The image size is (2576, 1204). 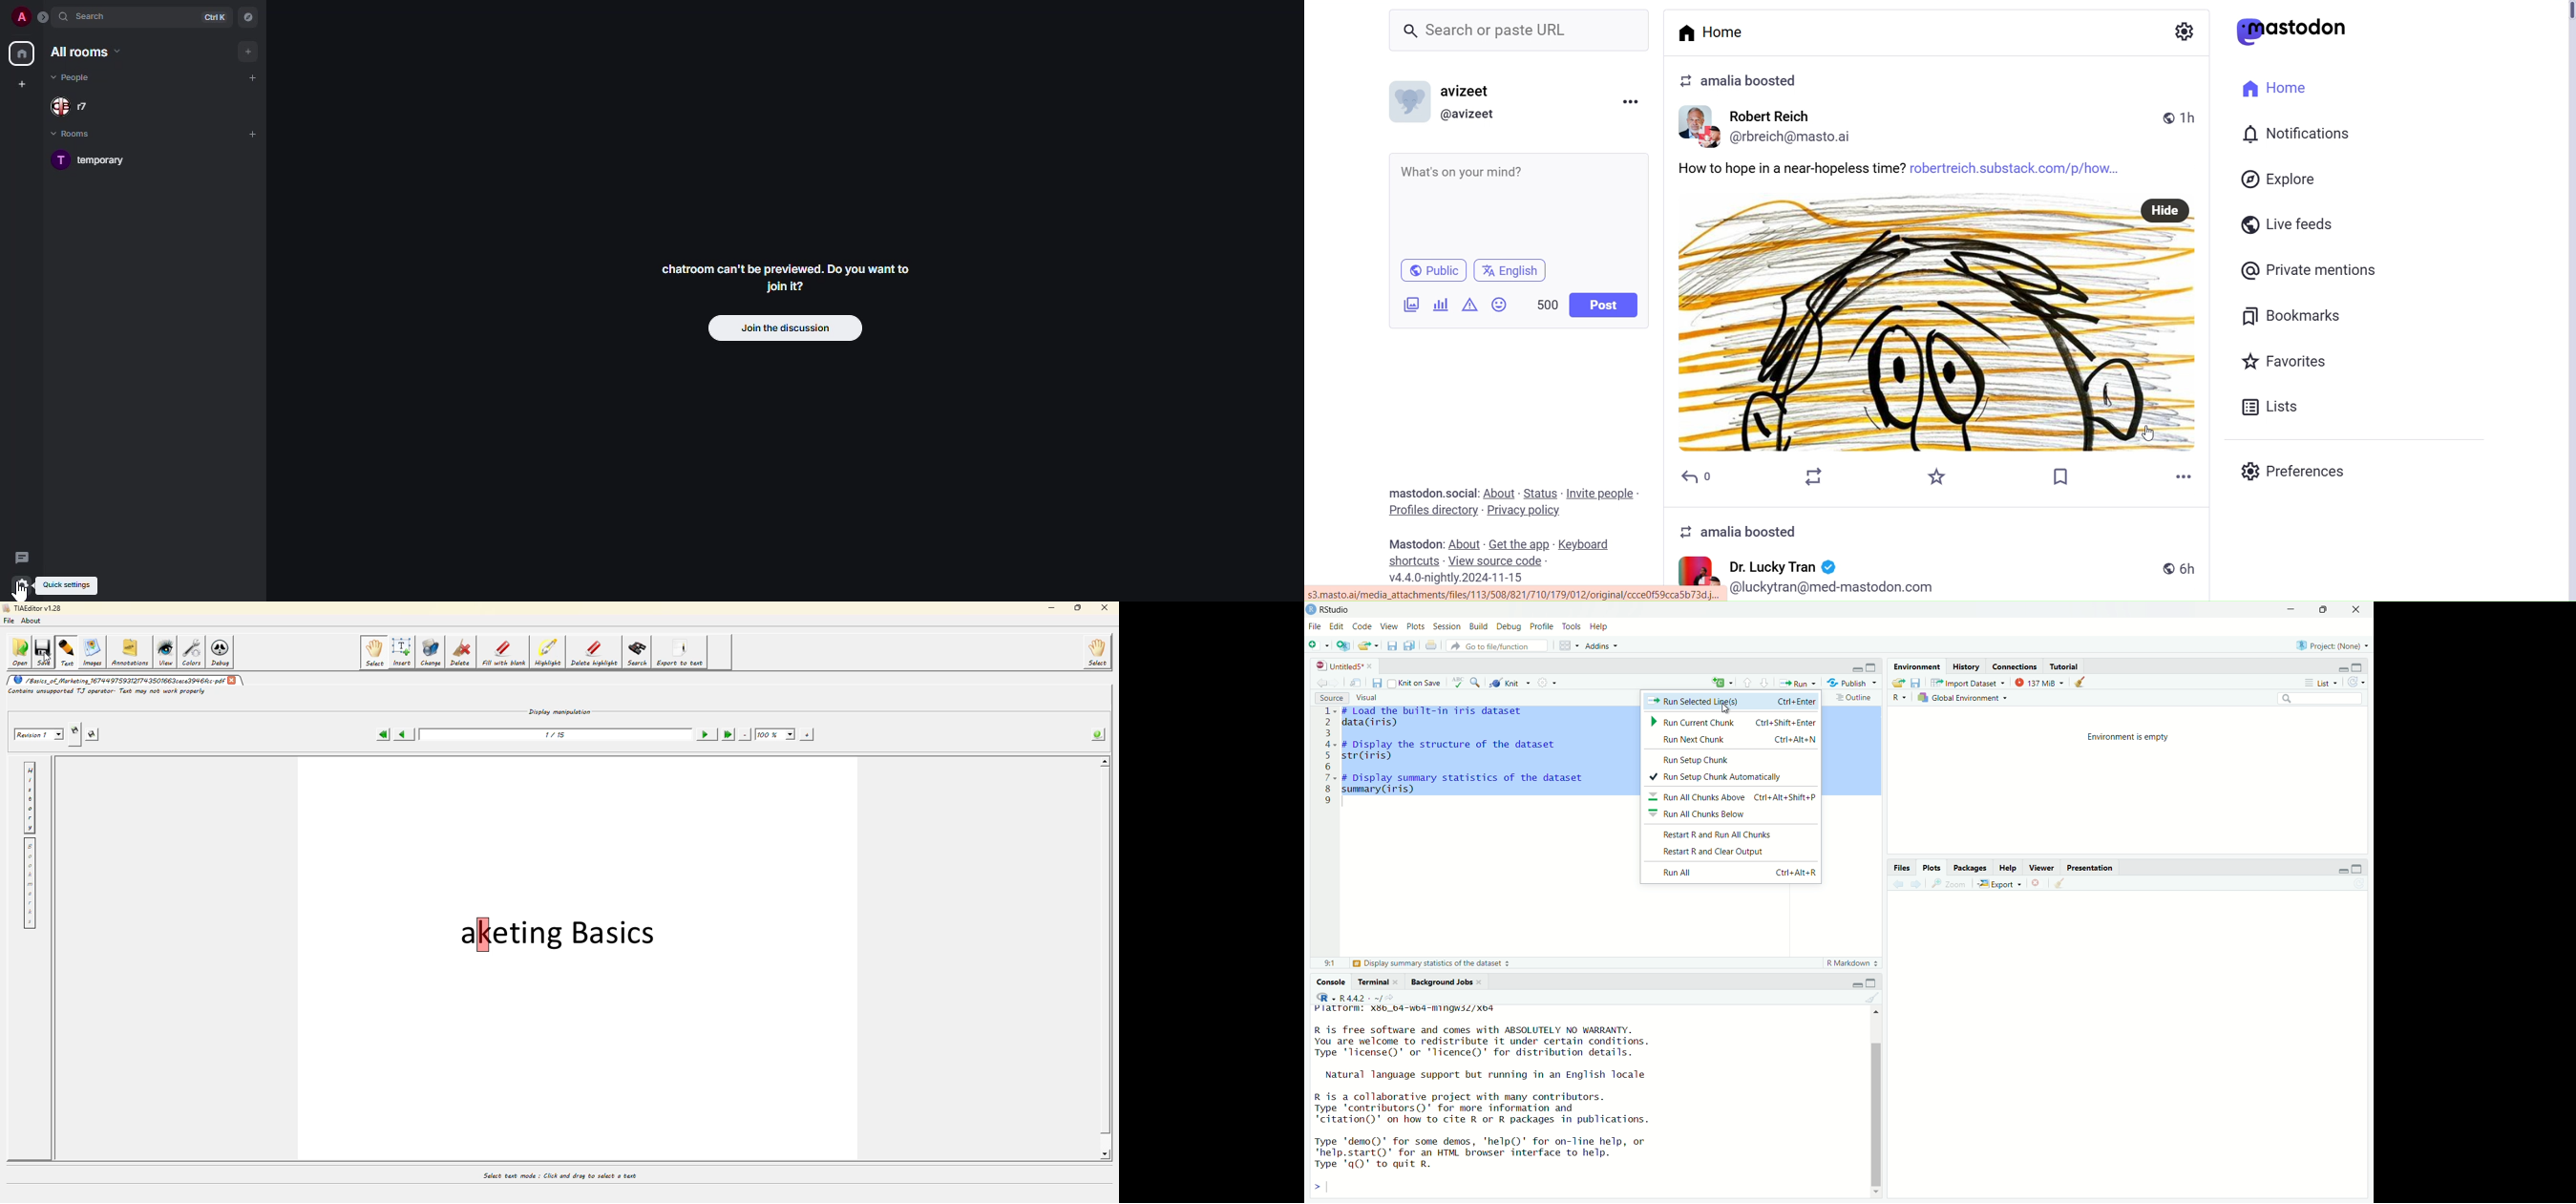 I want to click on Project: (None), so click(x=2333, y=645).